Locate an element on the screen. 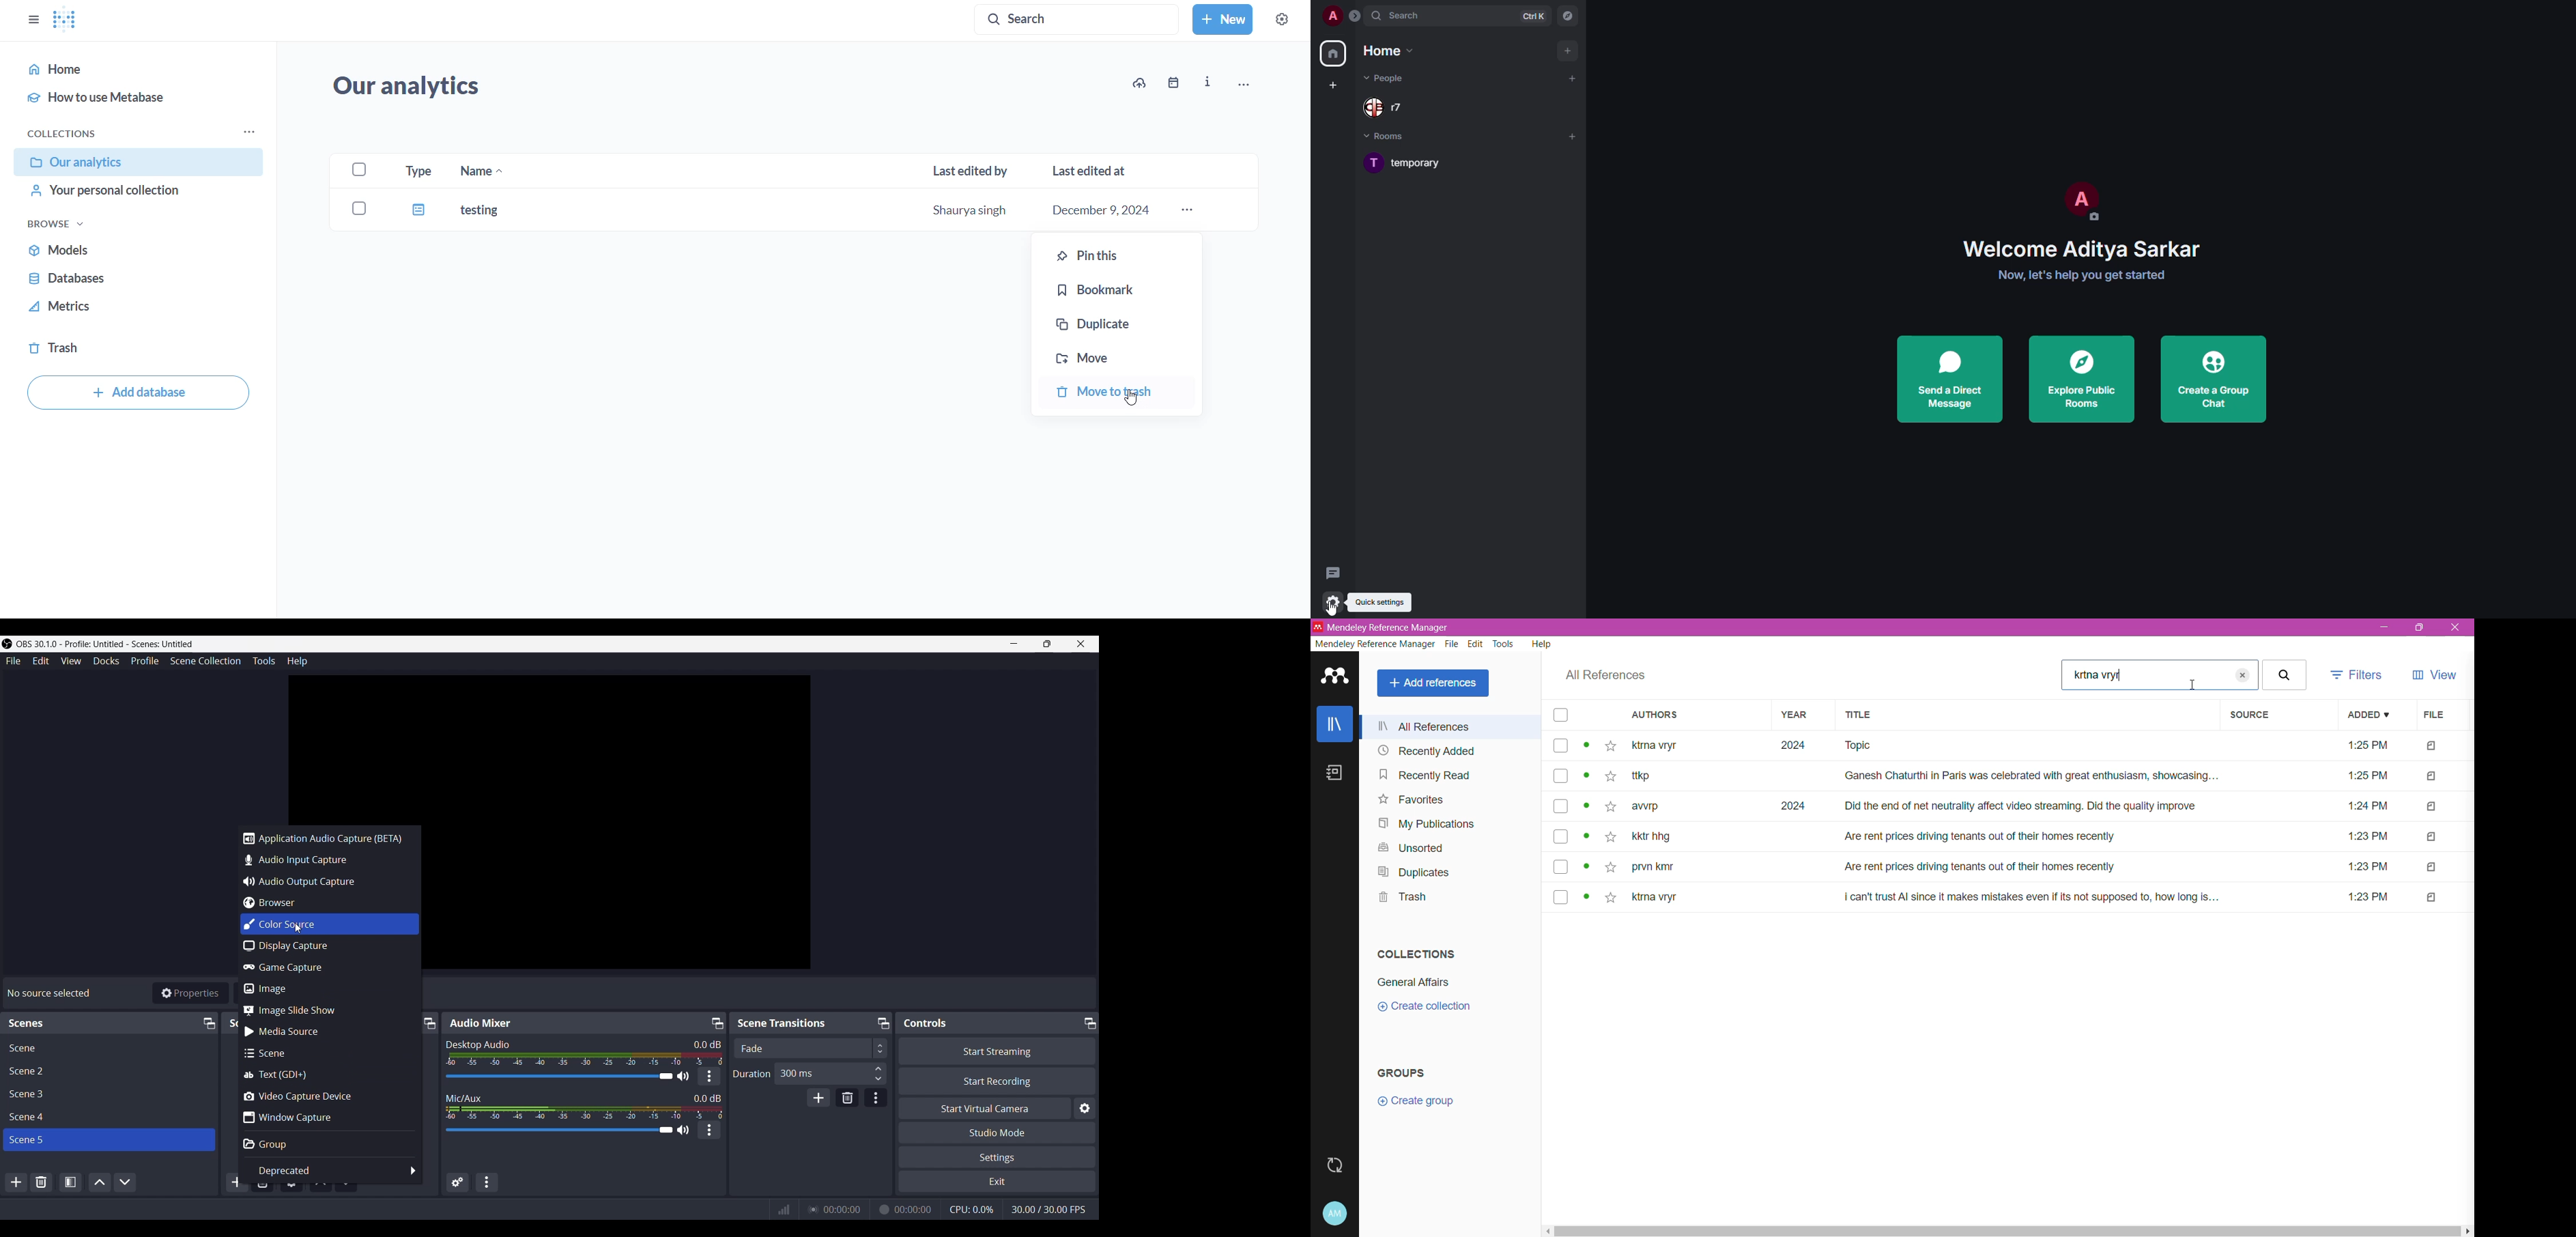  Scene File is located at coordinates (107, 1094).